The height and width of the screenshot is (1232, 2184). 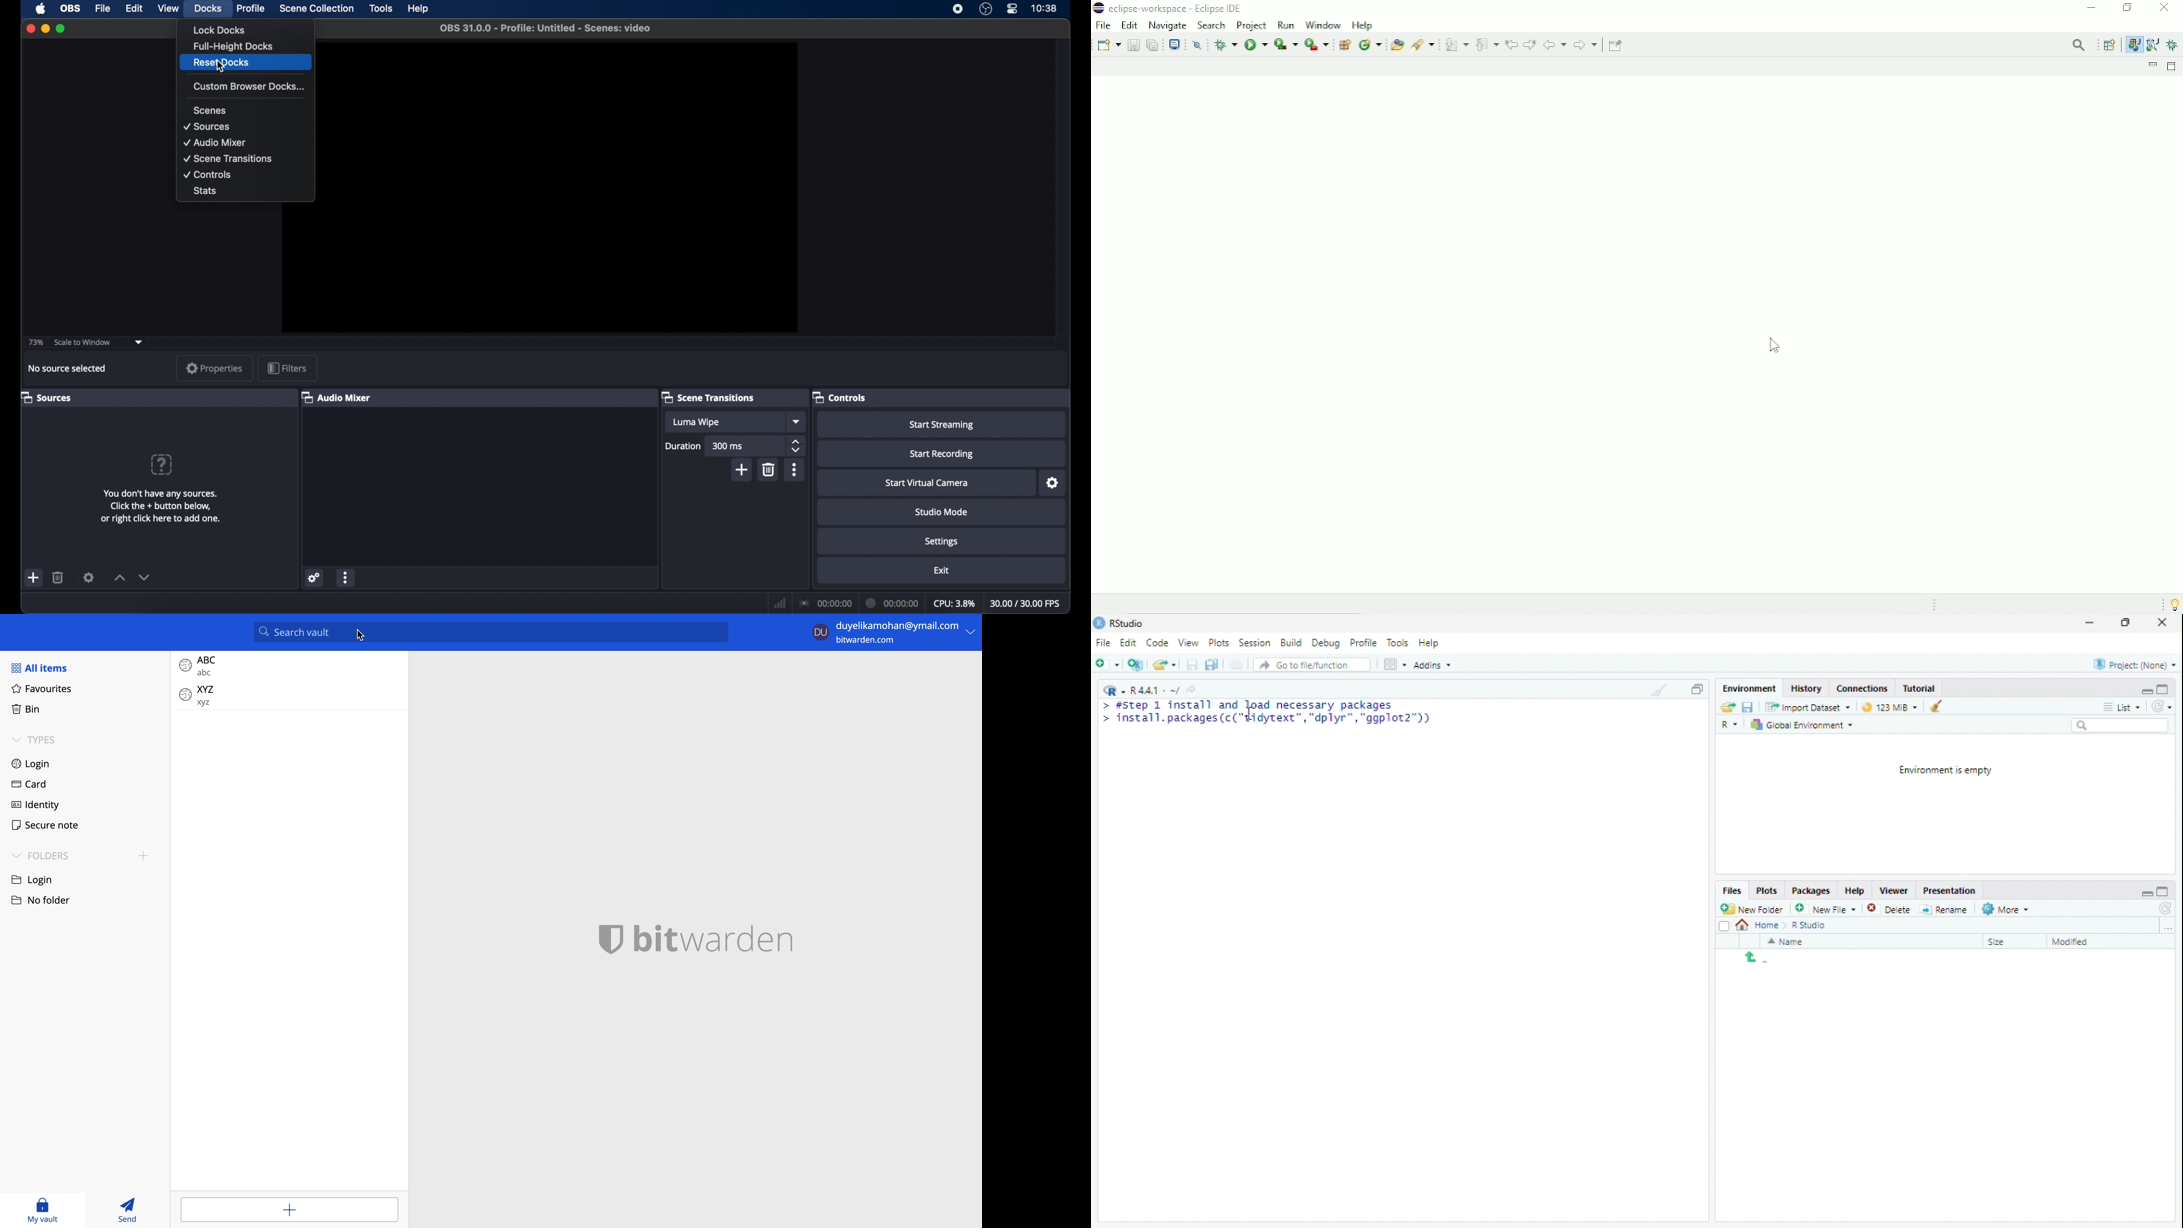 What do you see at coordinates (798, 446) in the screenshot?
I see `stepper buttons` at bounding box center [798, 446].